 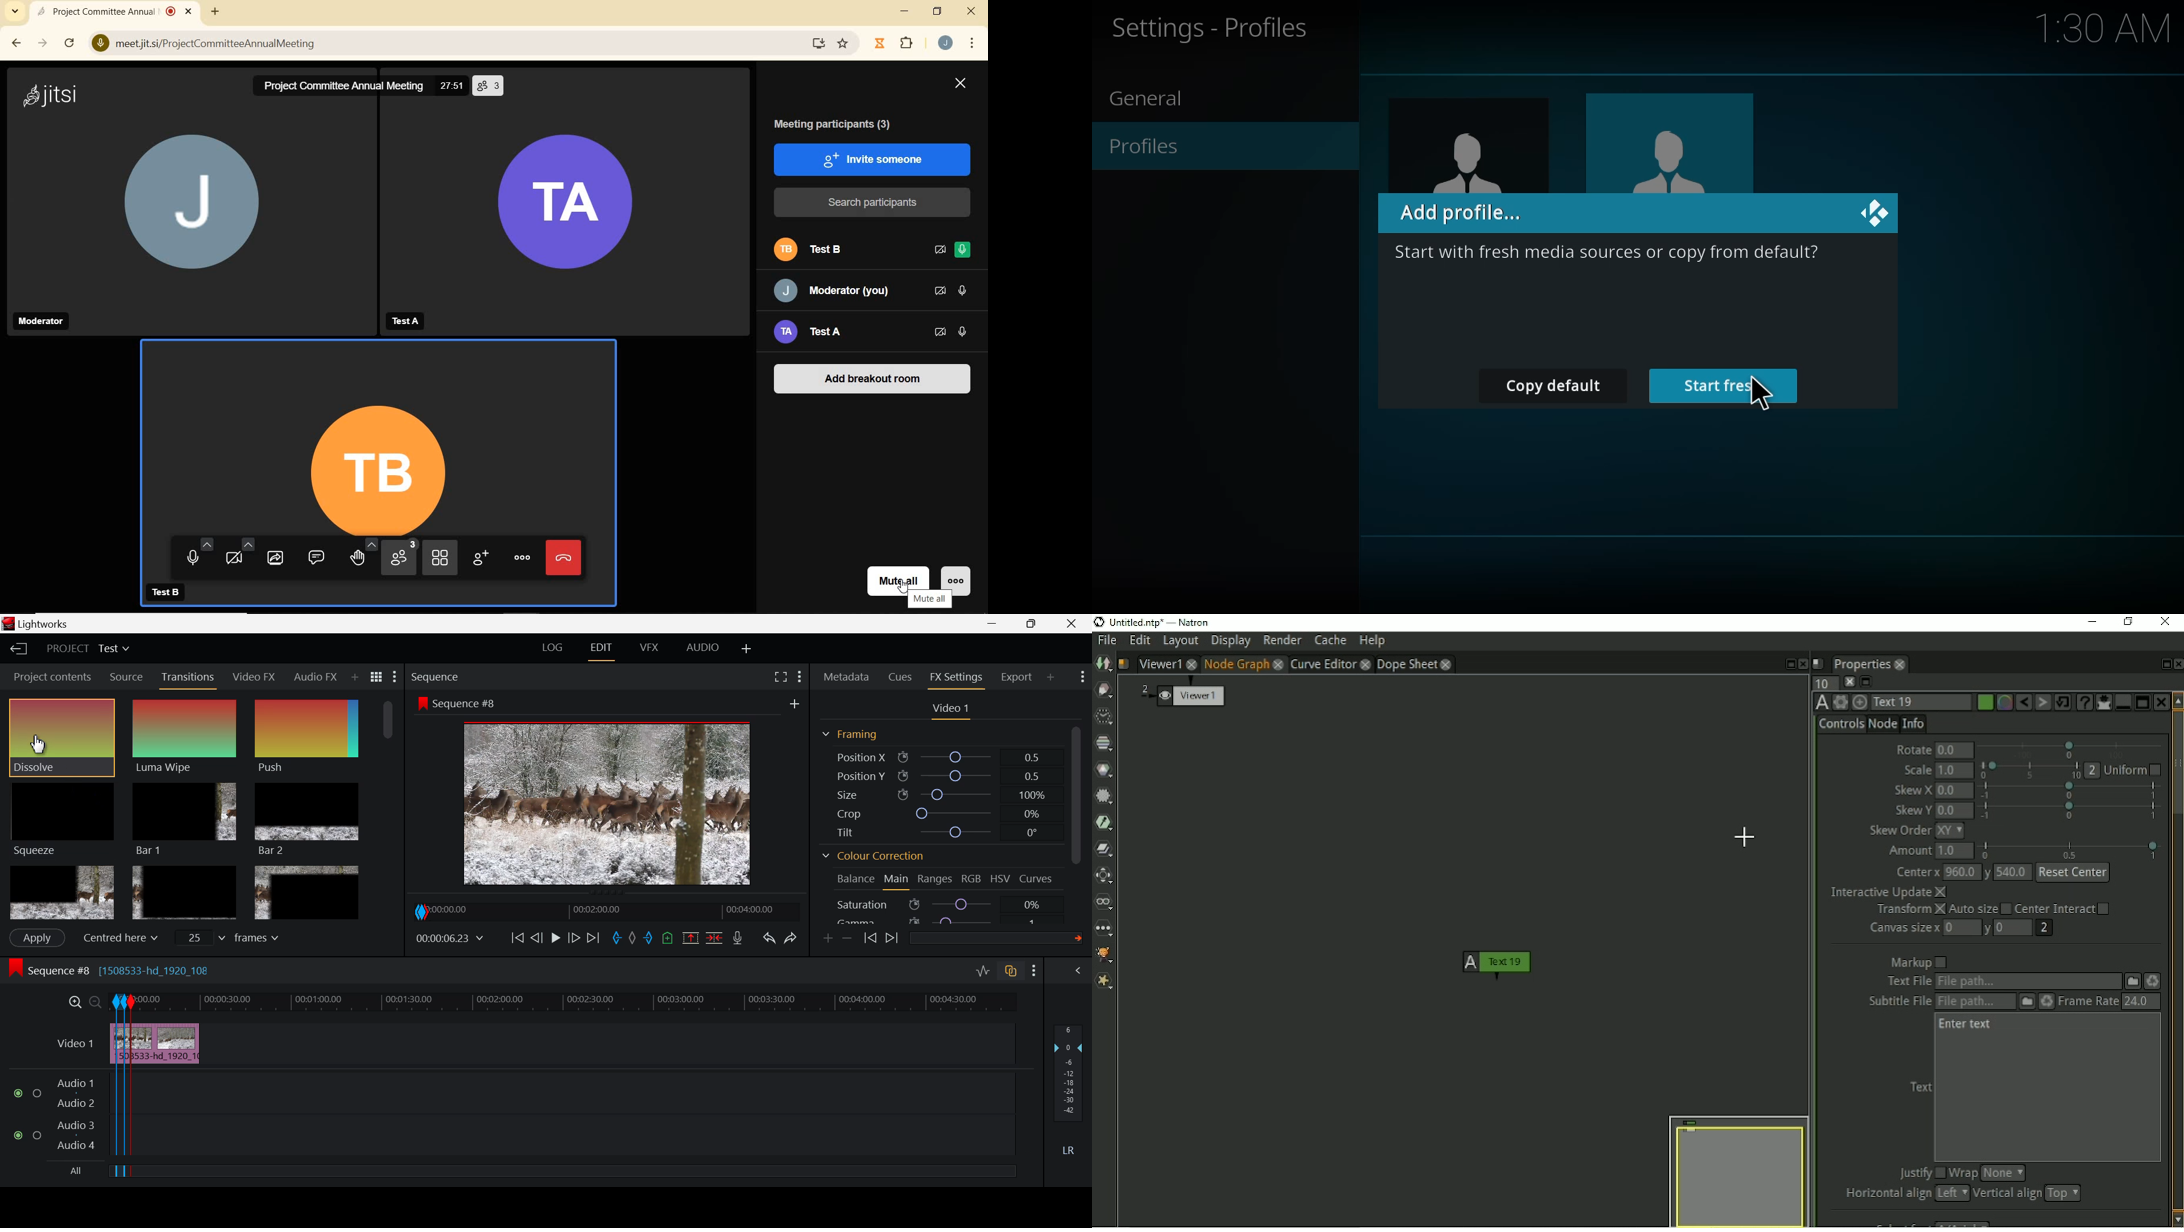 What do you see at coordinates (768, 937) in the screenshot?
I see `Undo` at bounding box center [768, 937].